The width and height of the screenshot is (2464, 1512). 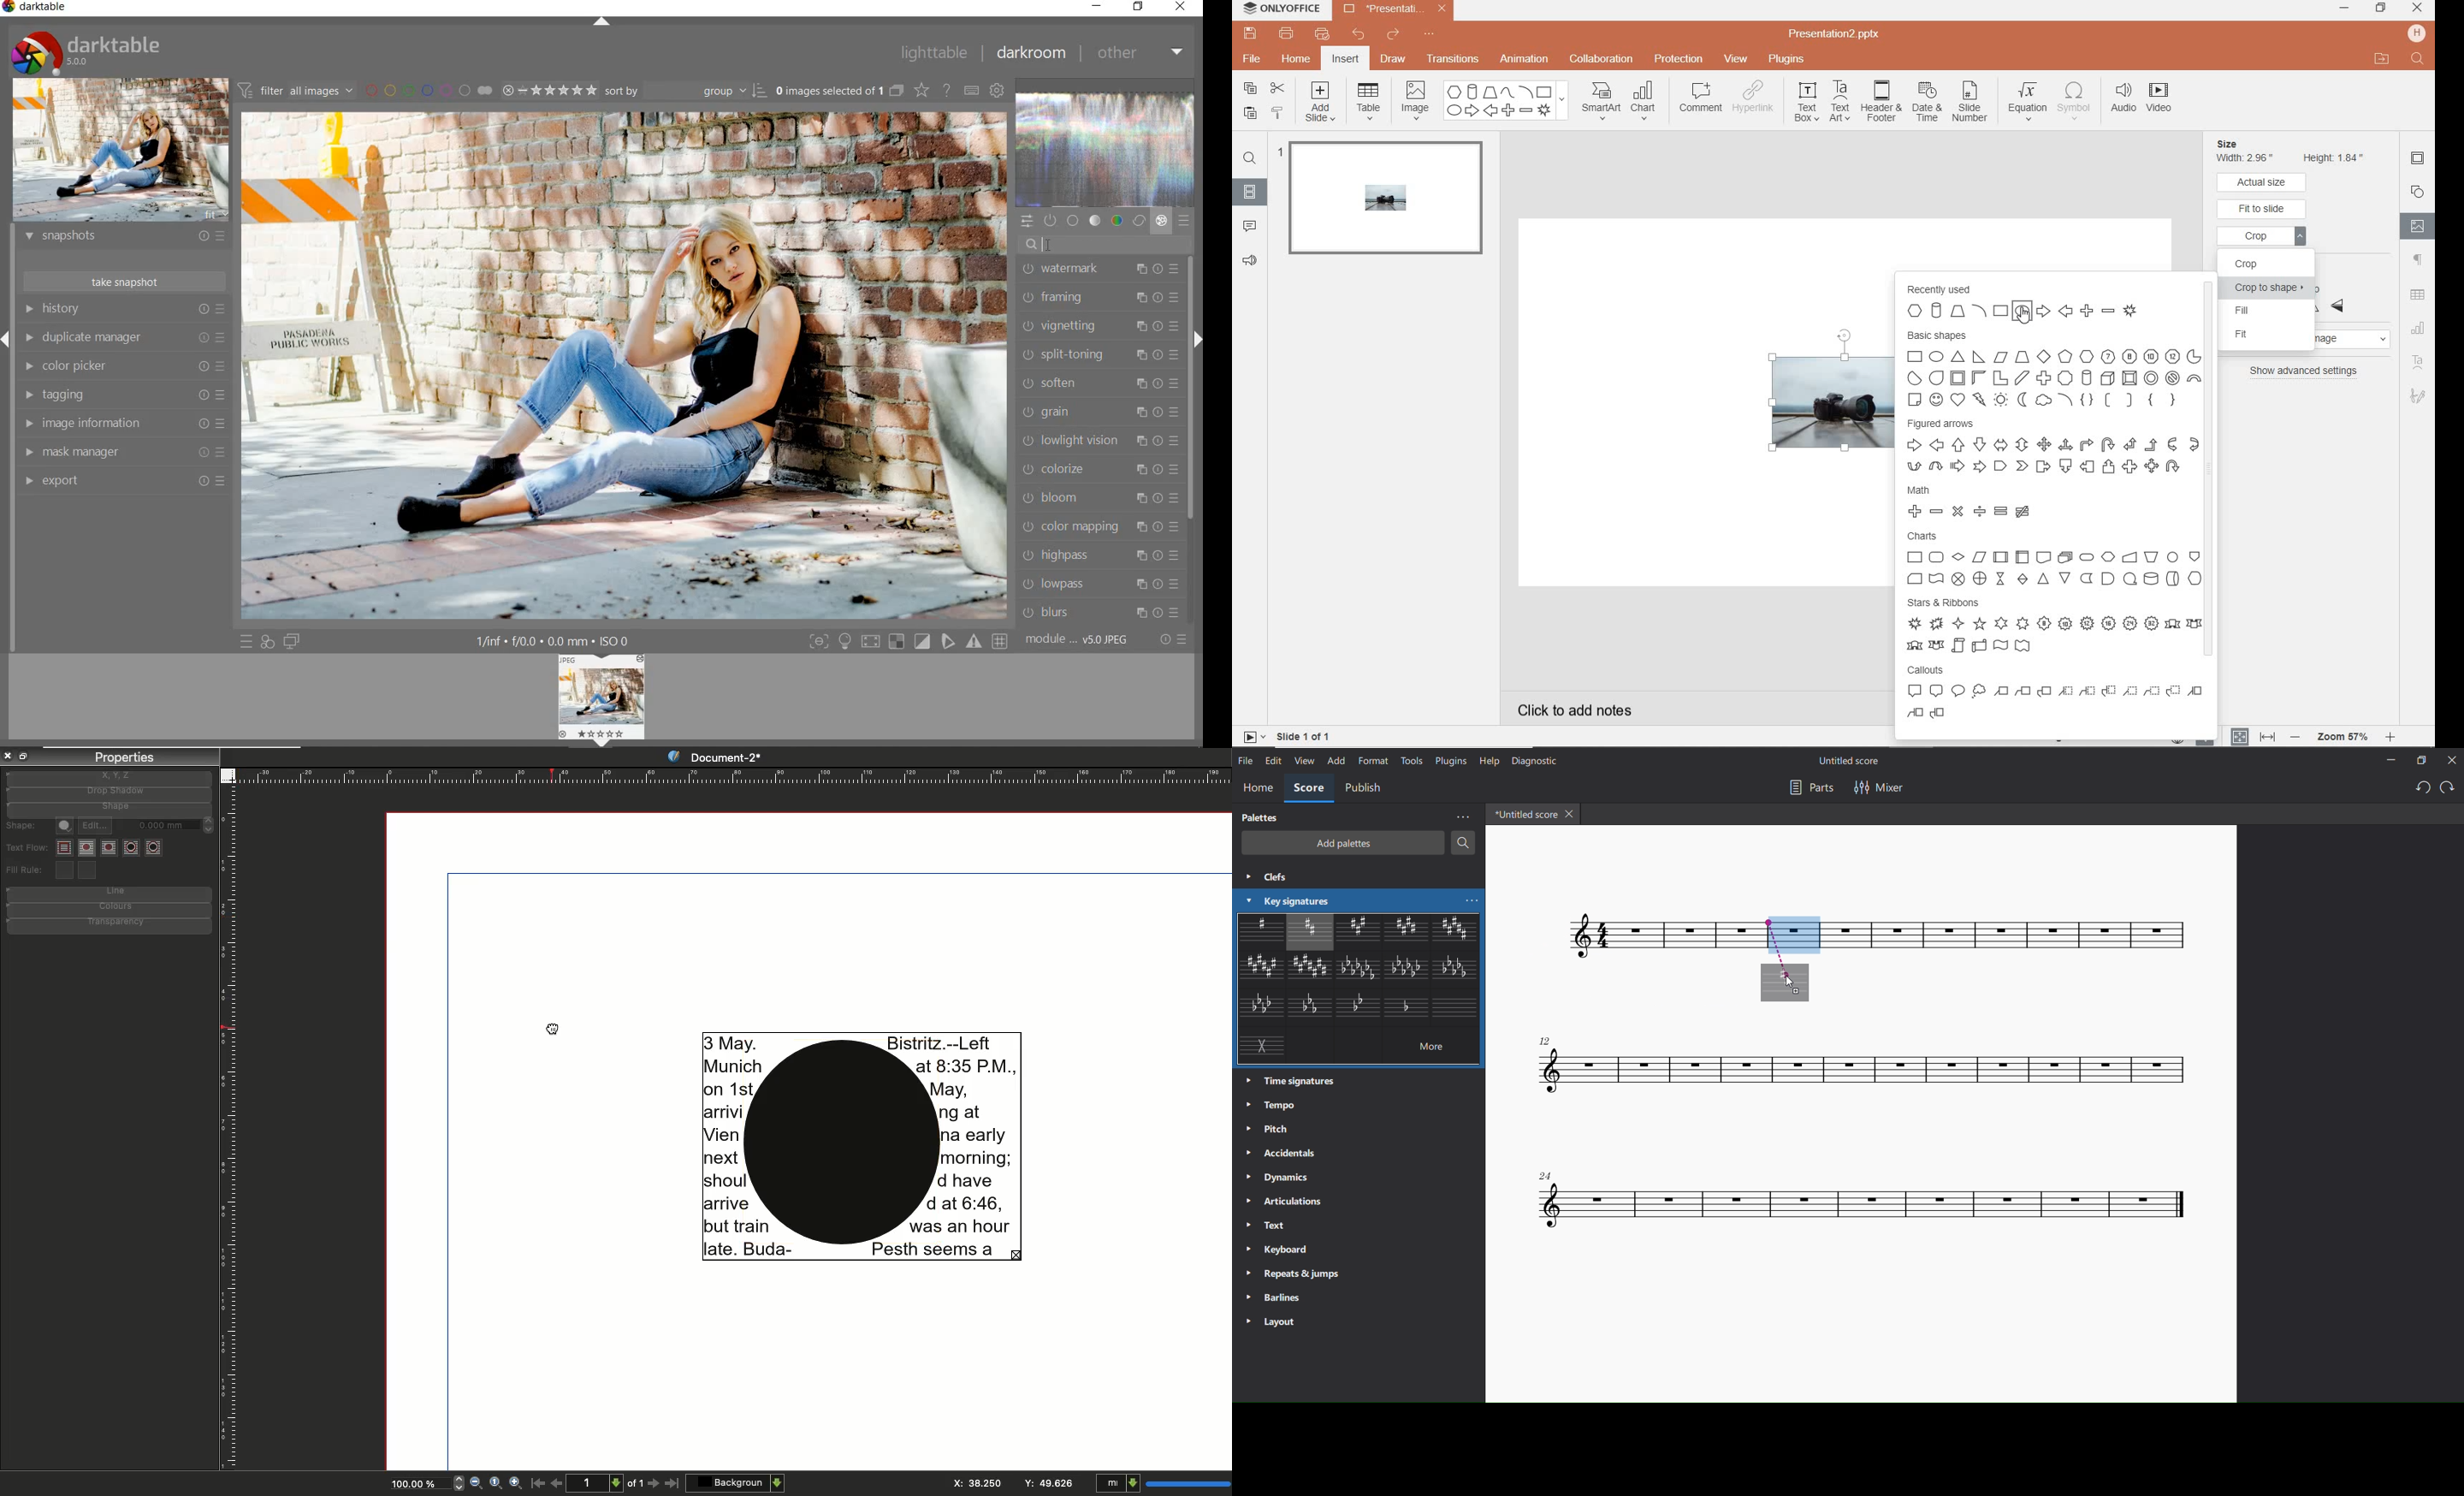 I want to click on Colours, so click(x=119, y=908).